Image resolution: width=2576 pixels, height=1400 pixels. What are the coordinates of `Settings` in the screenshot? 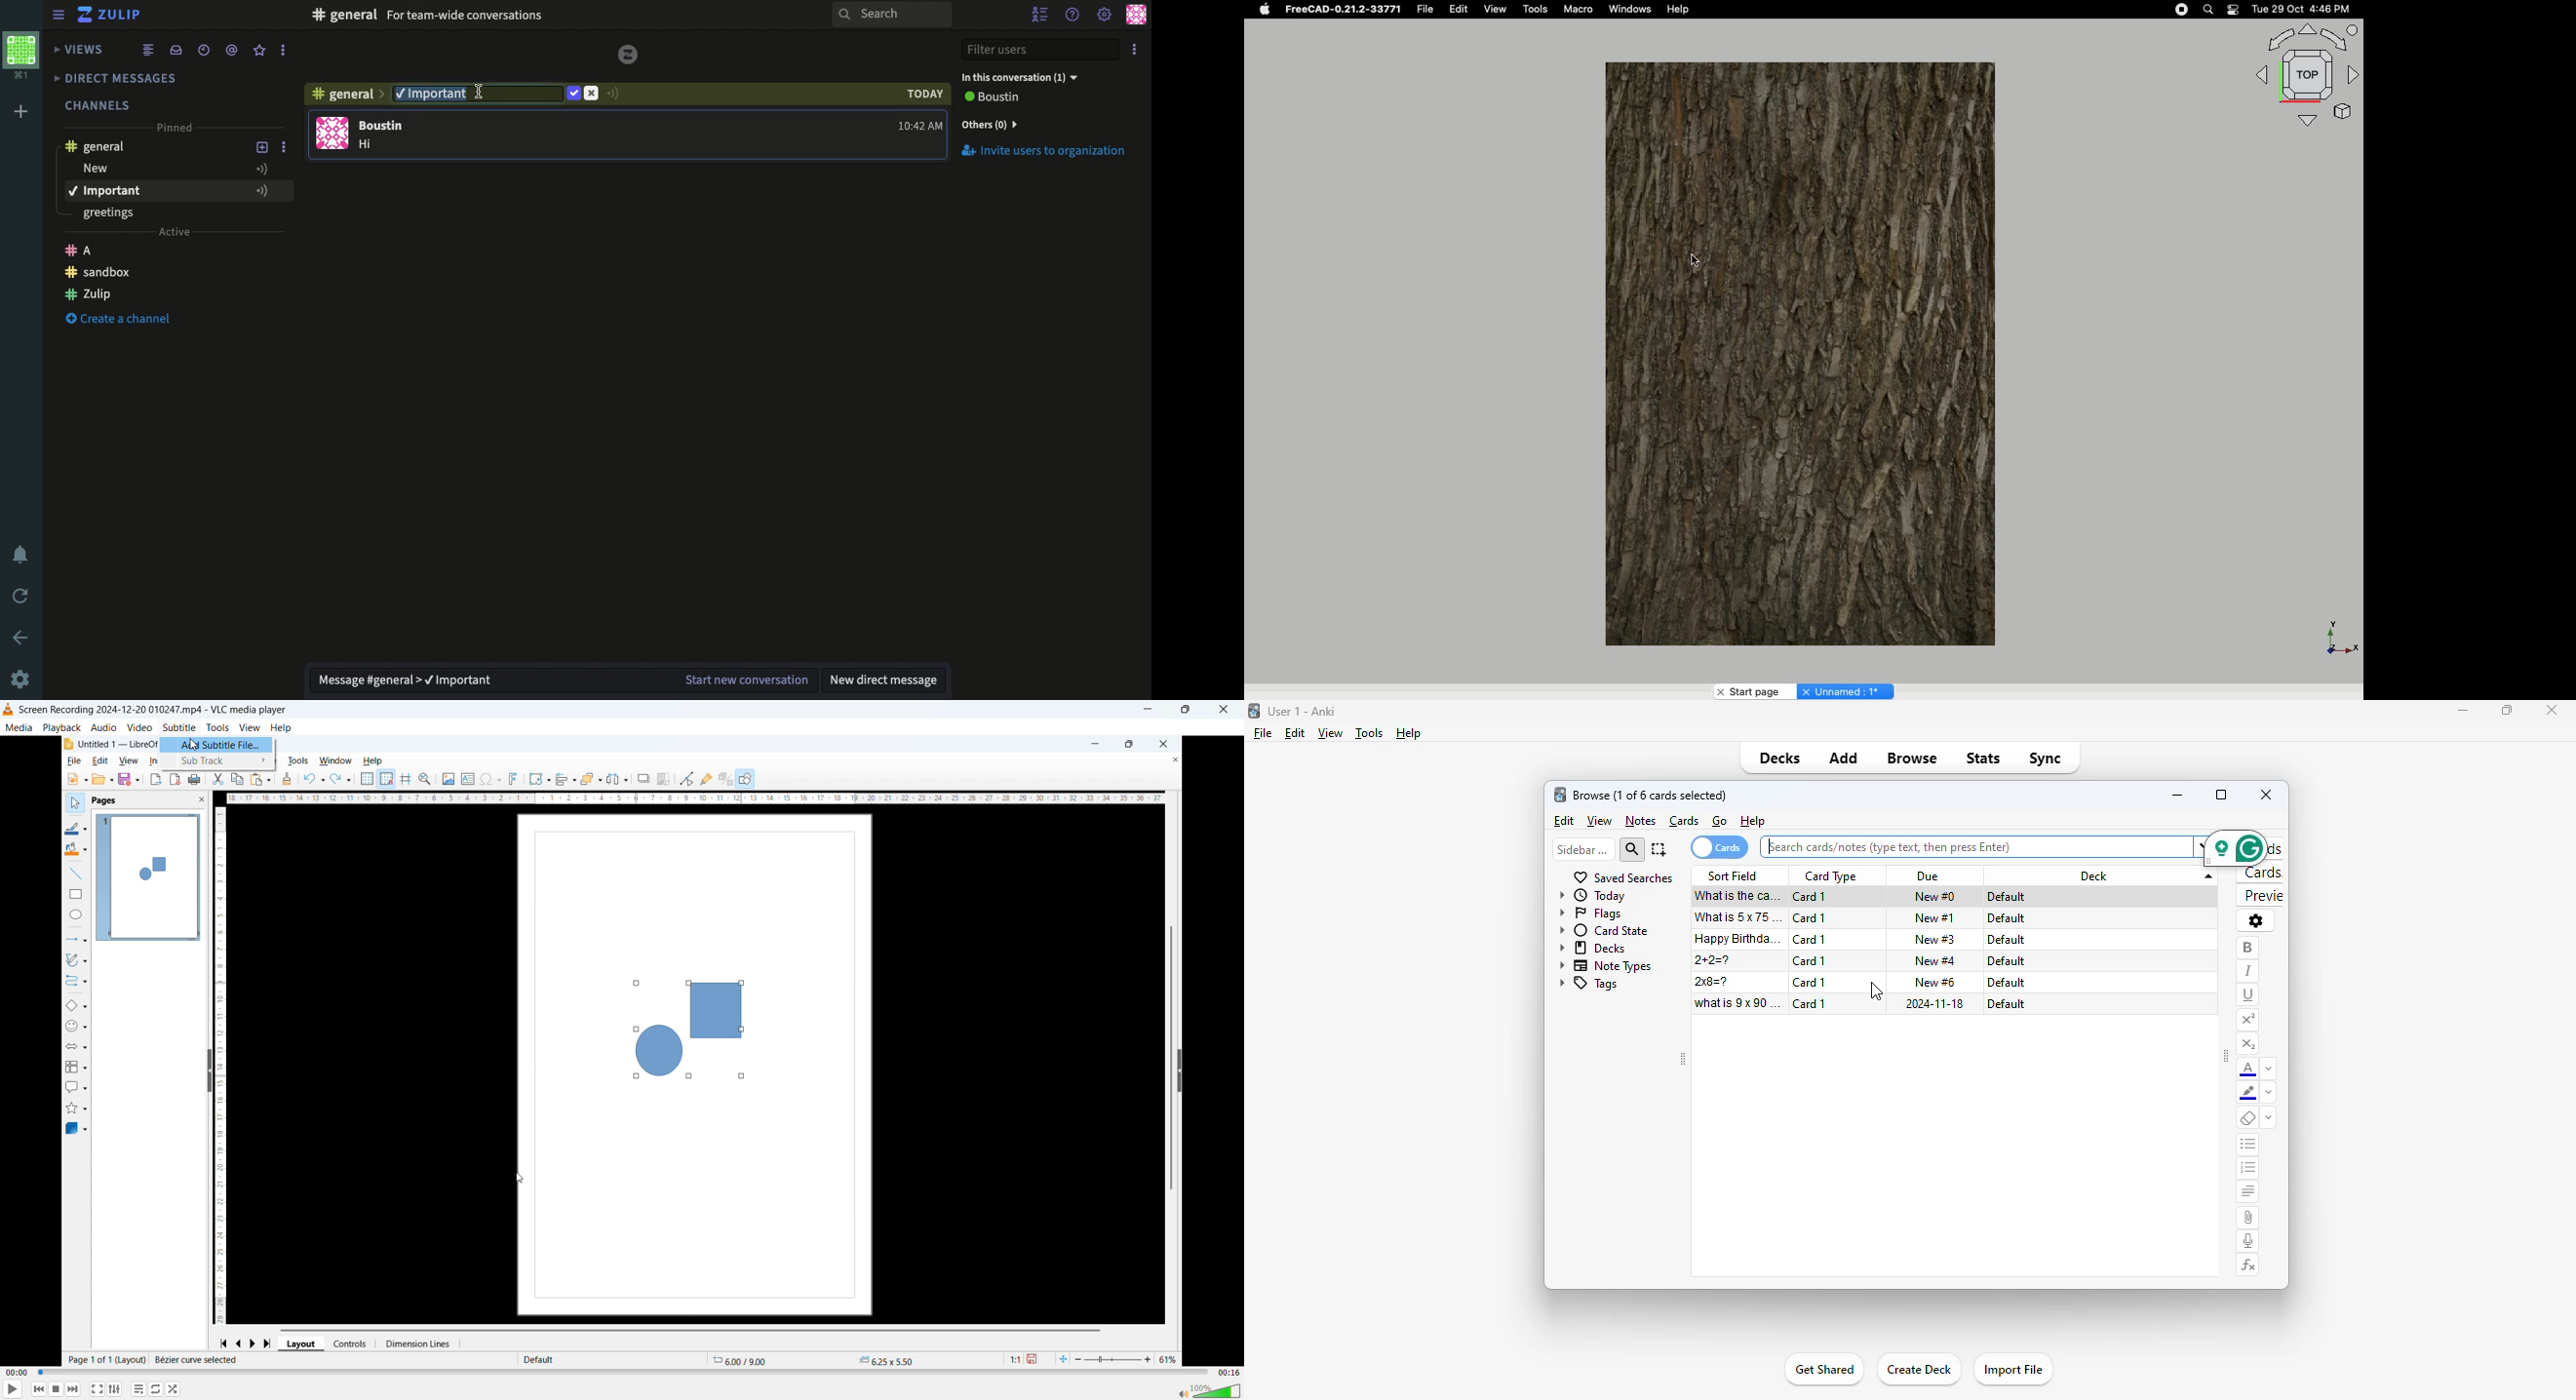 It's located at (22, 678).